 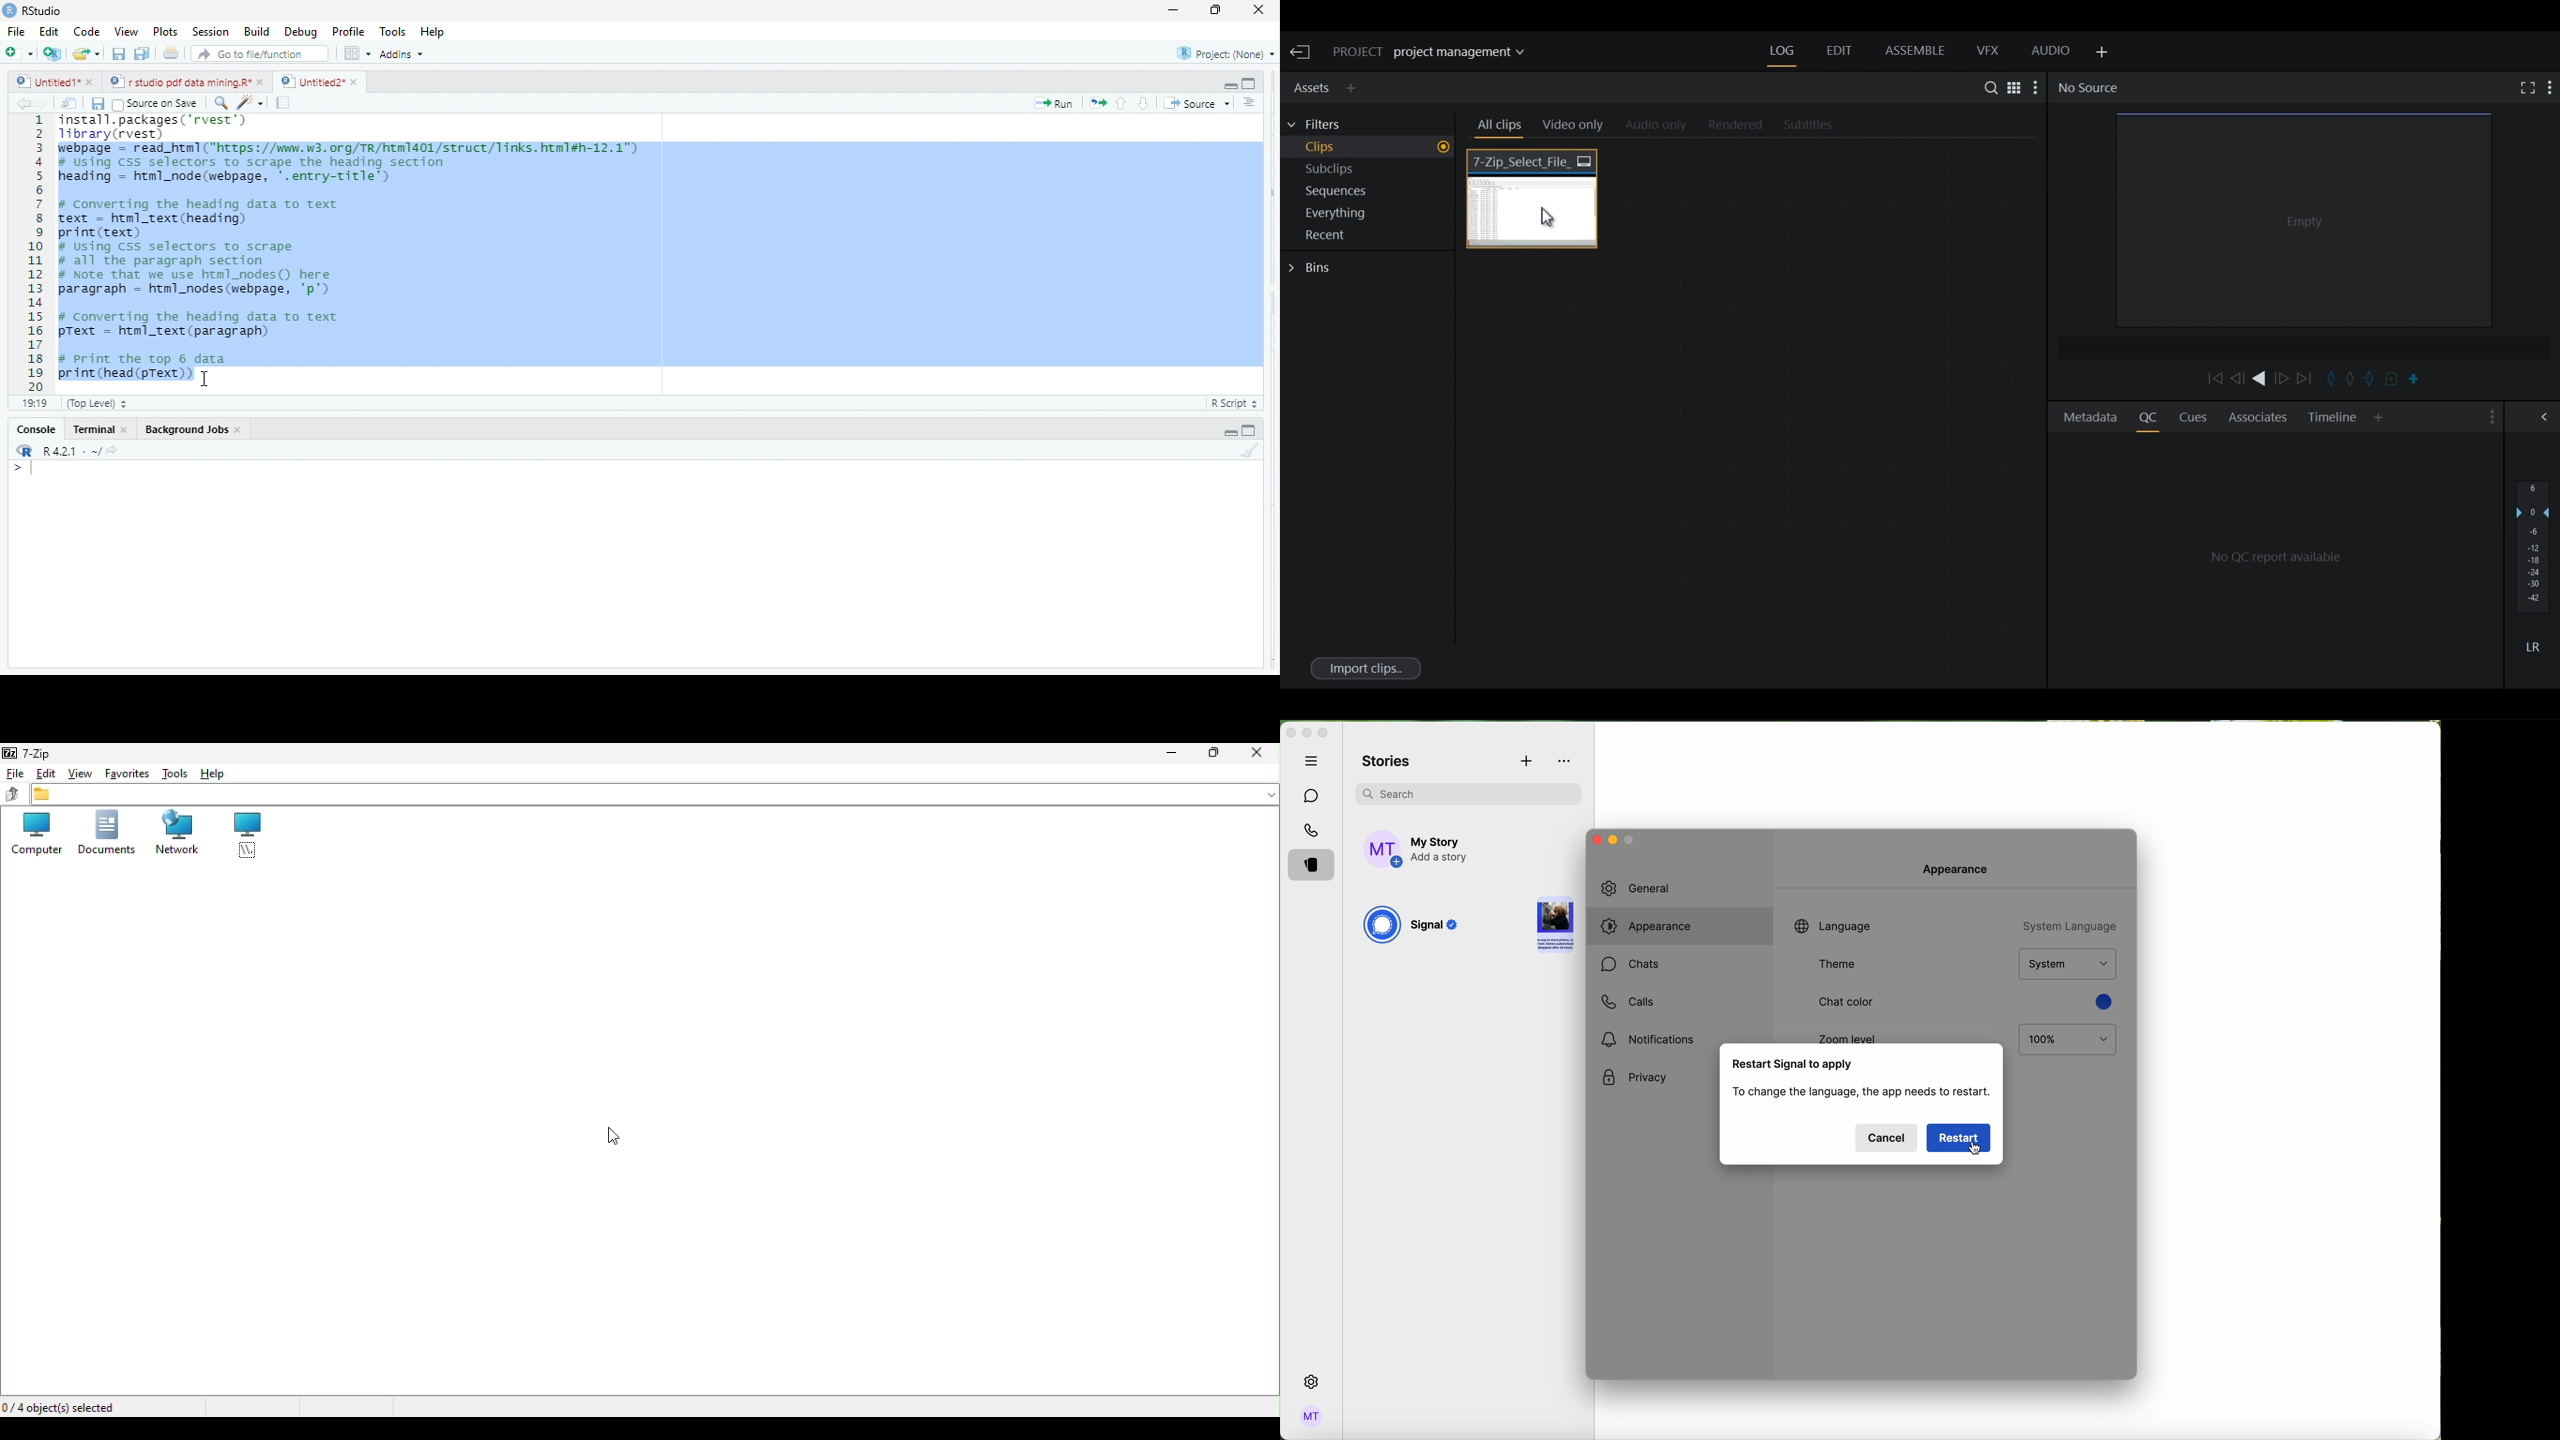 I want to click on search bar, so click(x=1468, y=792).